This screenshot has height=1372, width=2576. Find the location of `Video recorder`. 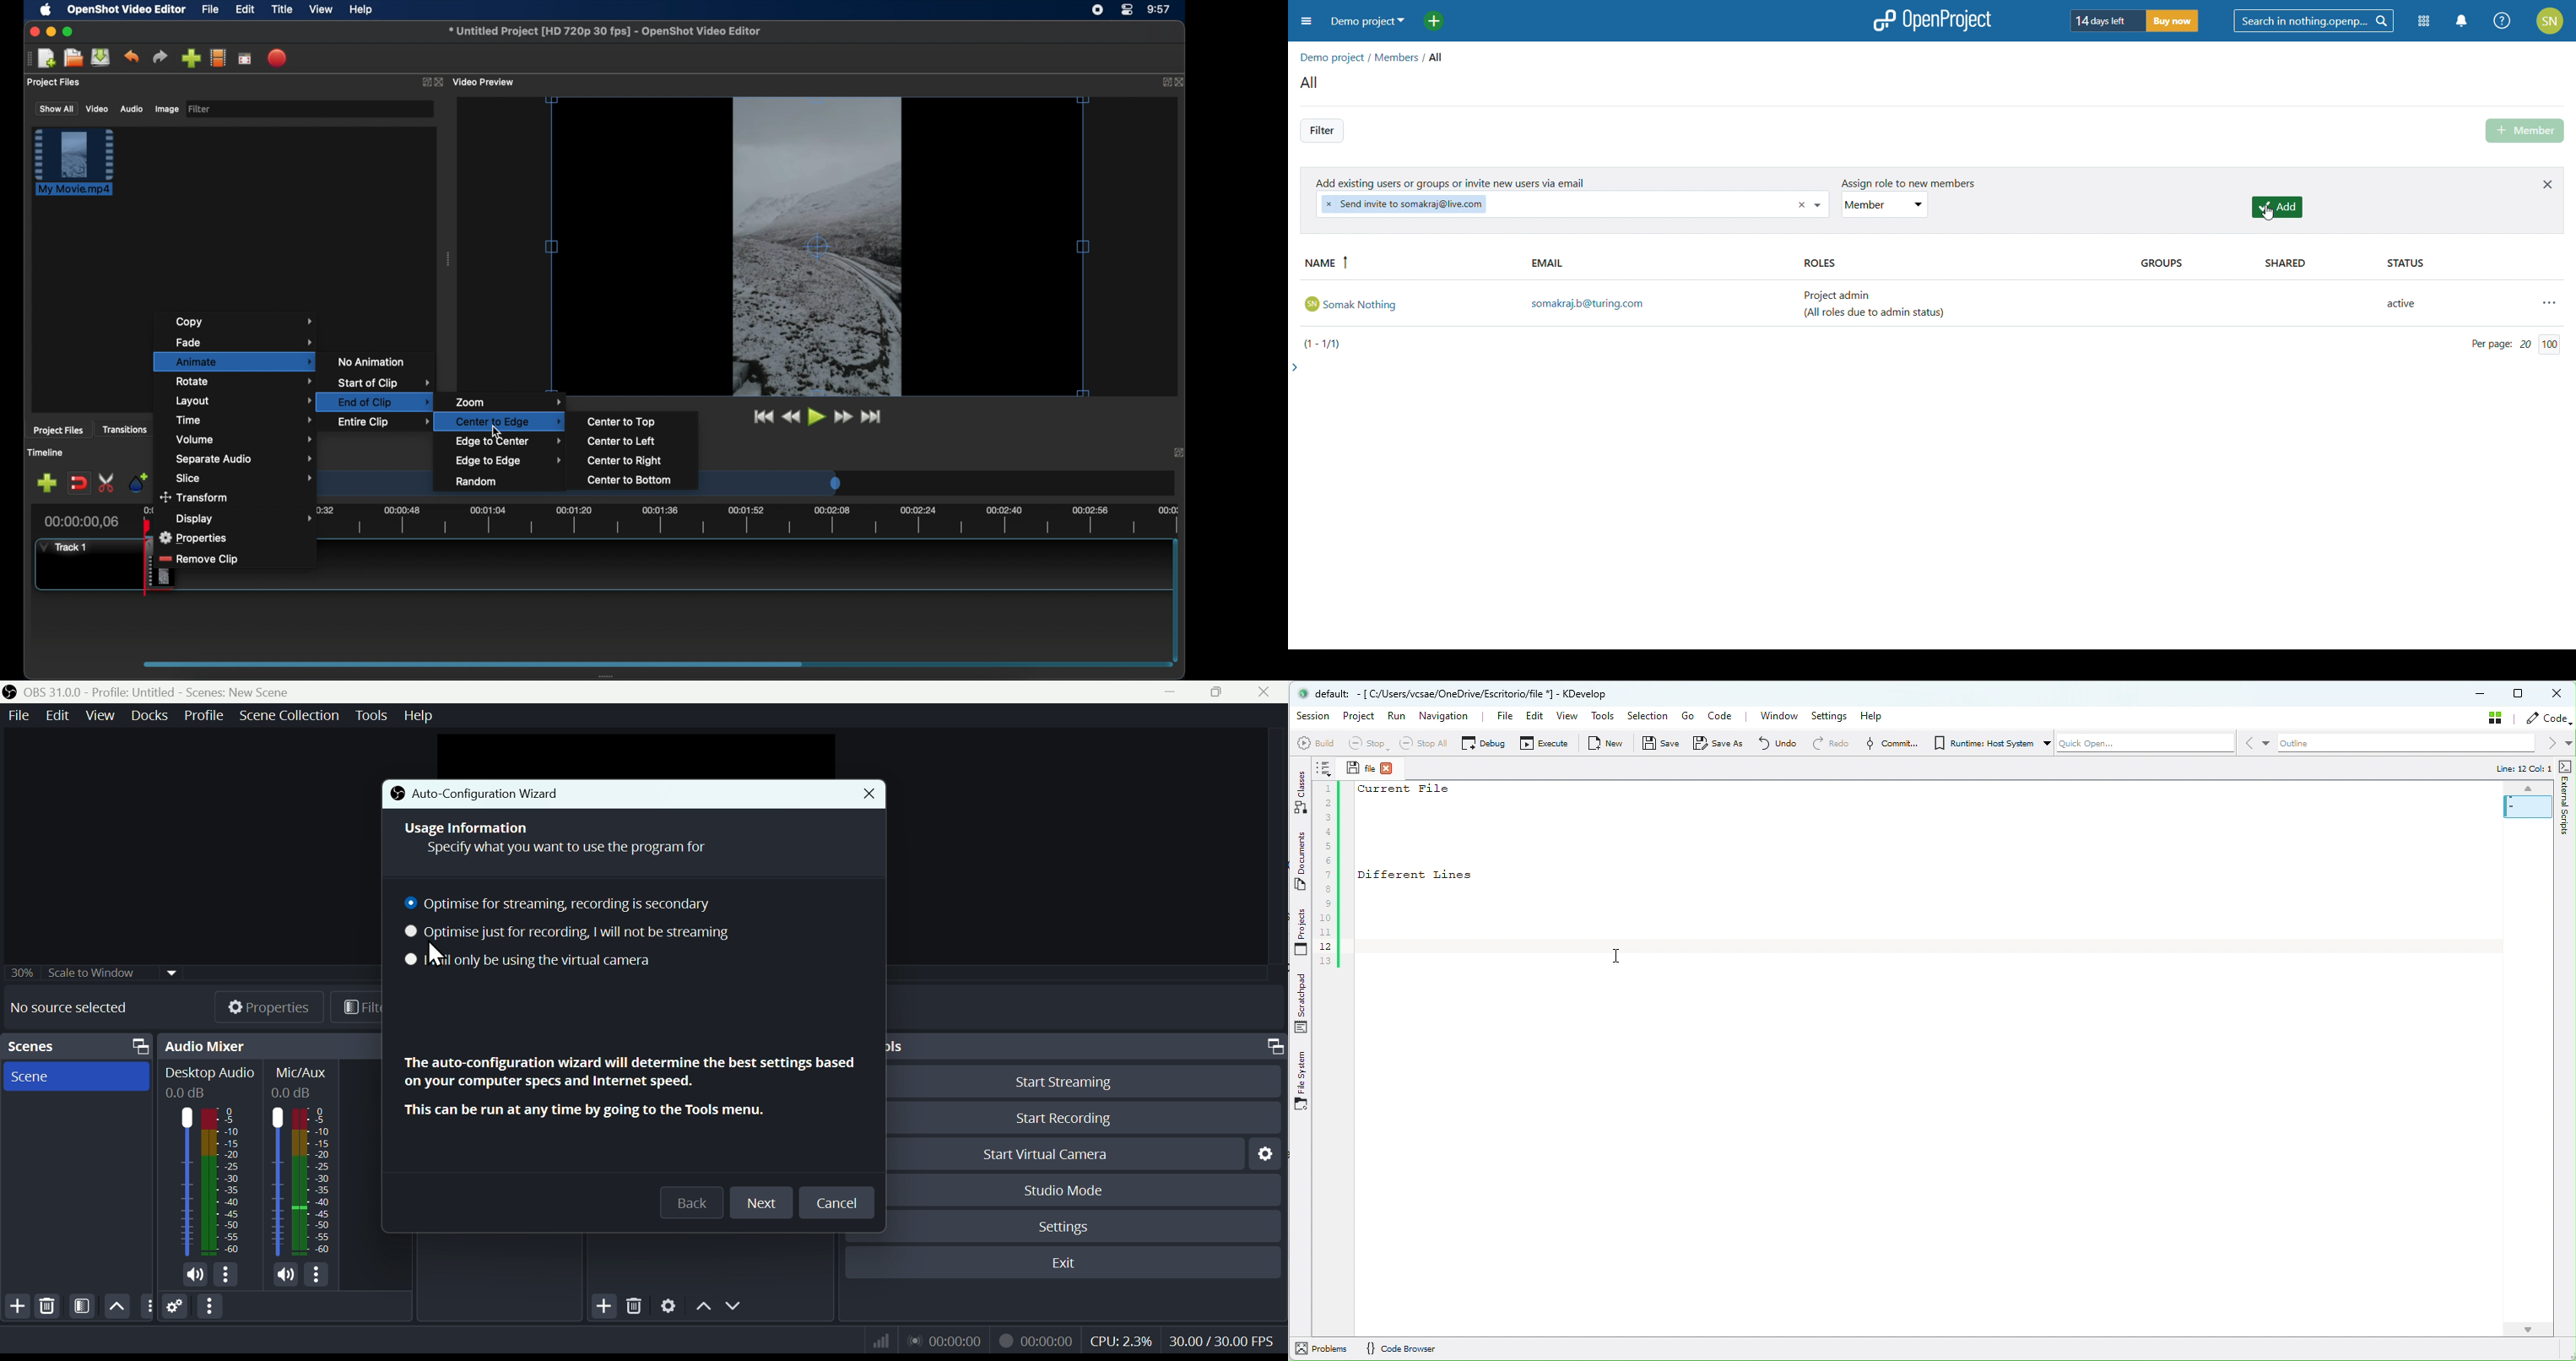

Video recorder is located at coordinates (1035, 1339).